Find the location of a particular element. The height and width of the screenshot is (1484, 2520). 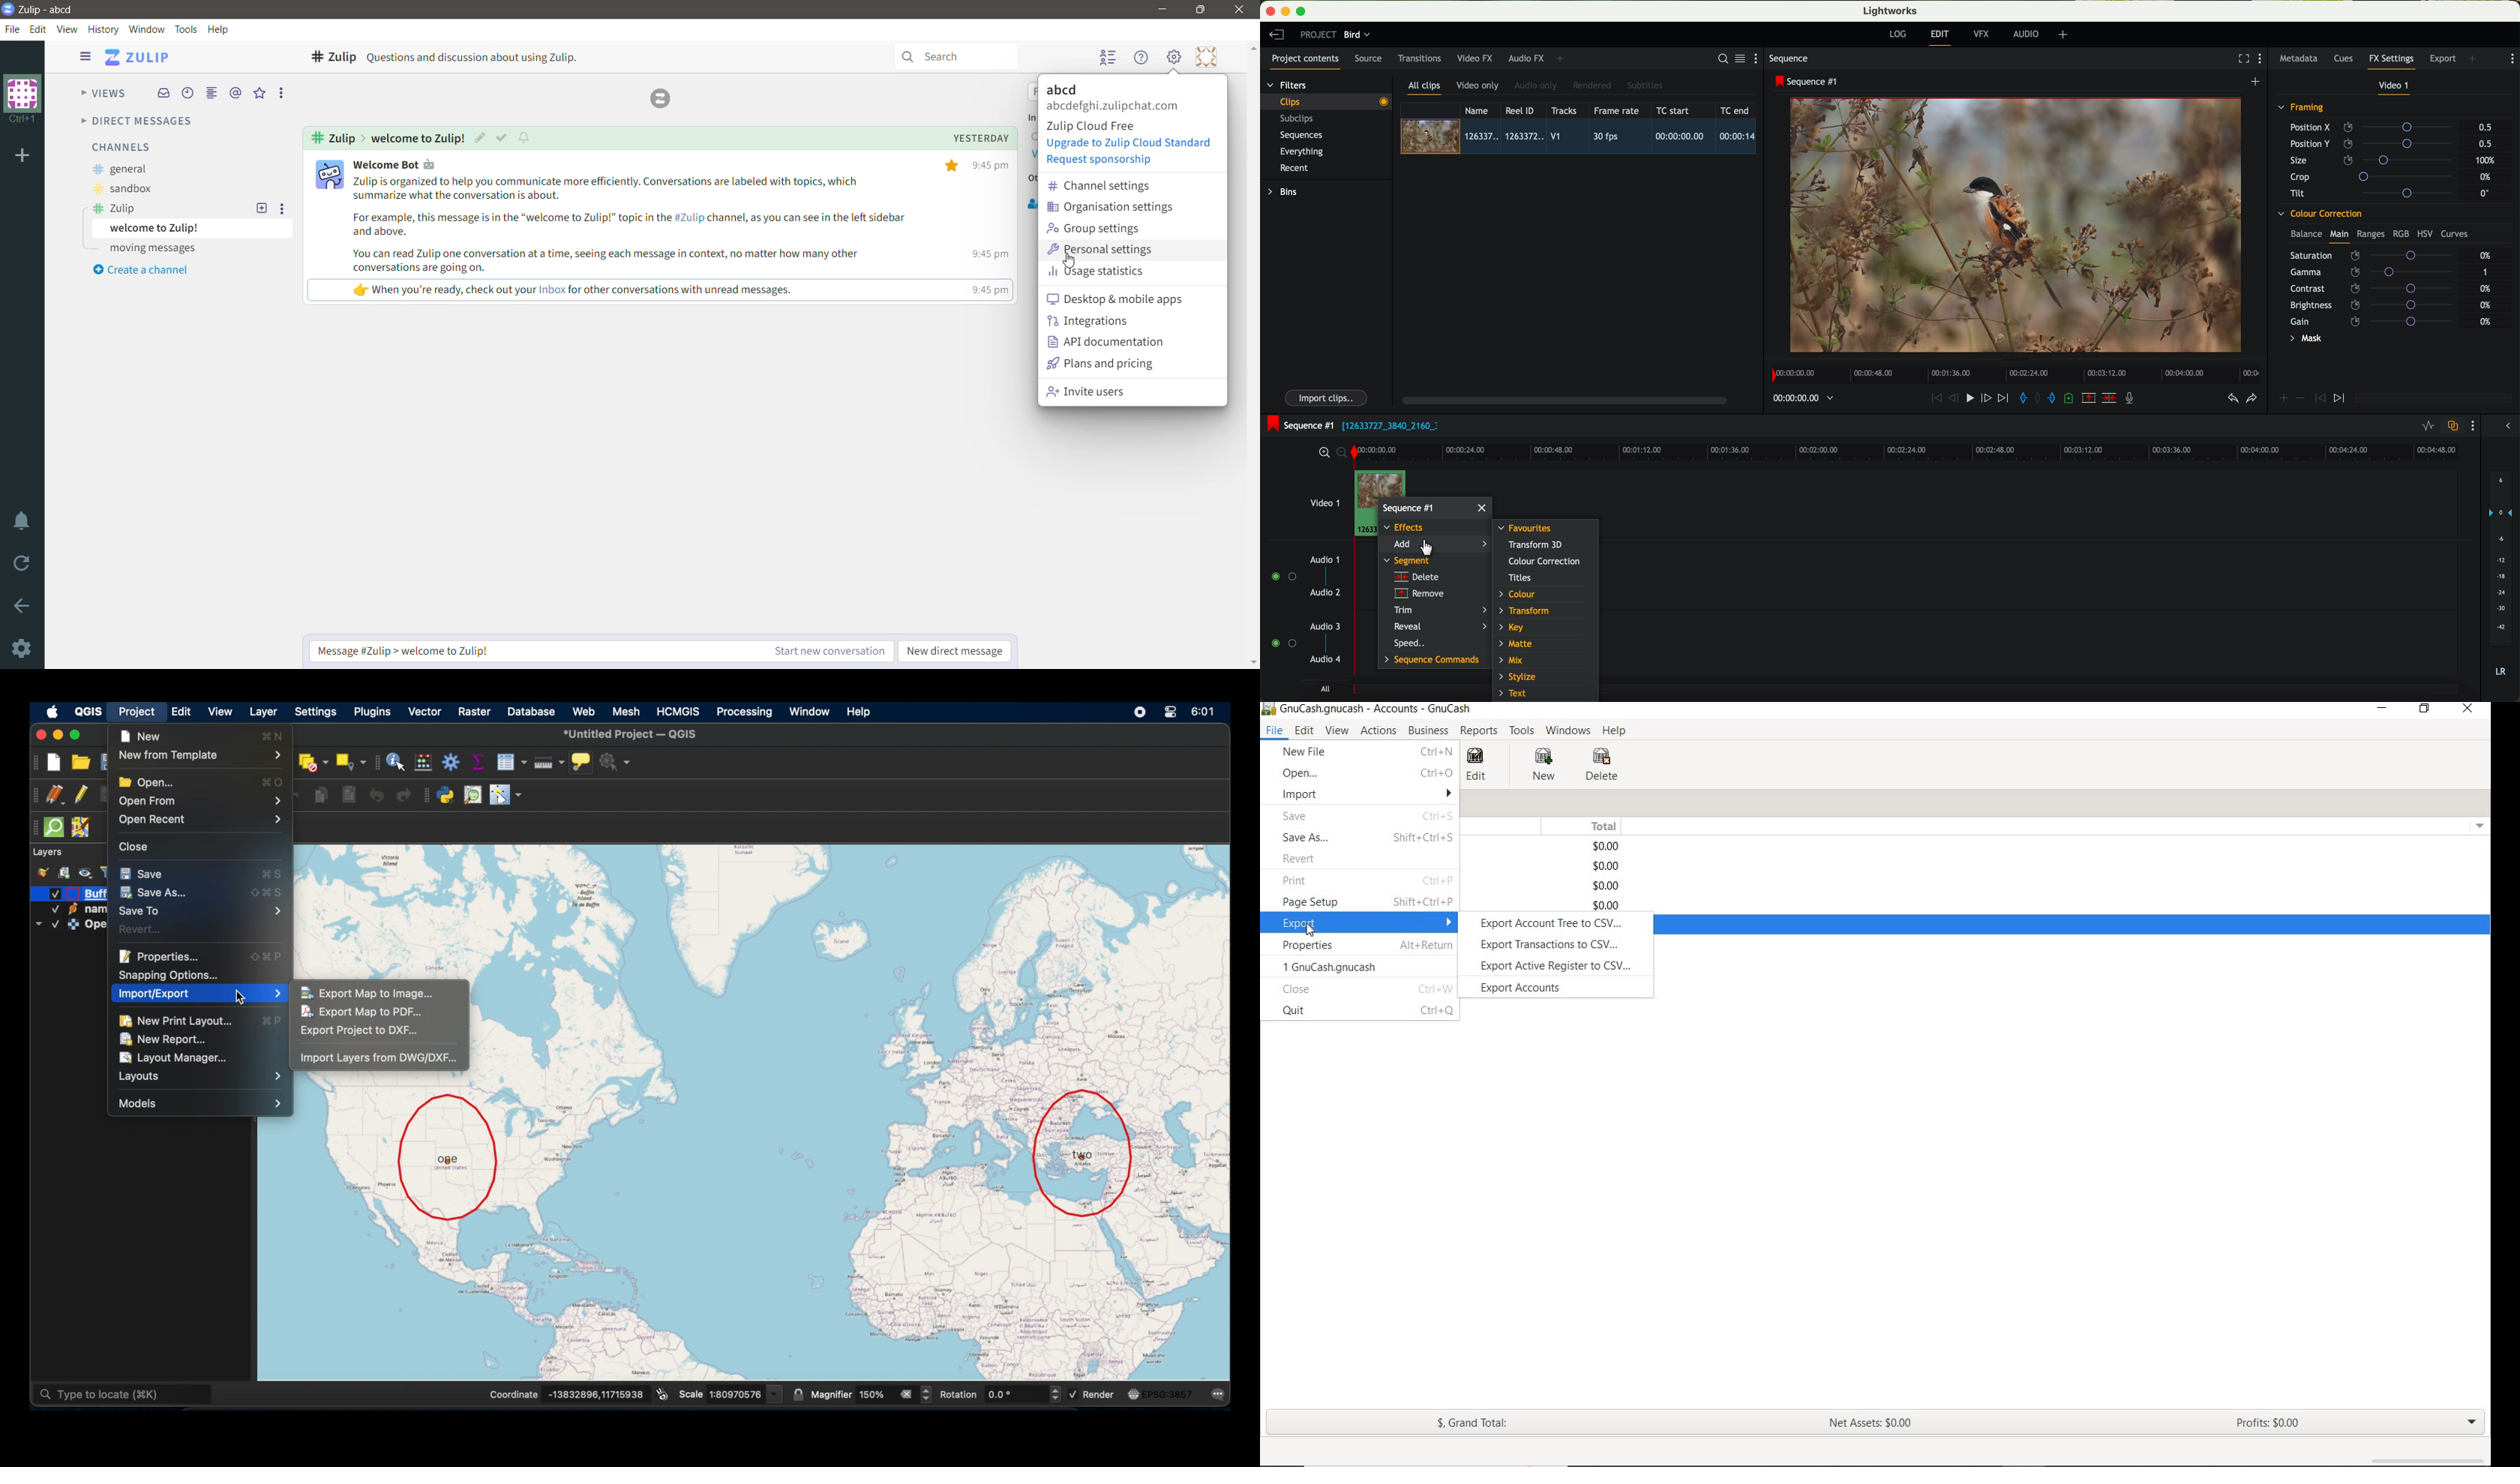

import/export menu is located at coordinates (200, 995).